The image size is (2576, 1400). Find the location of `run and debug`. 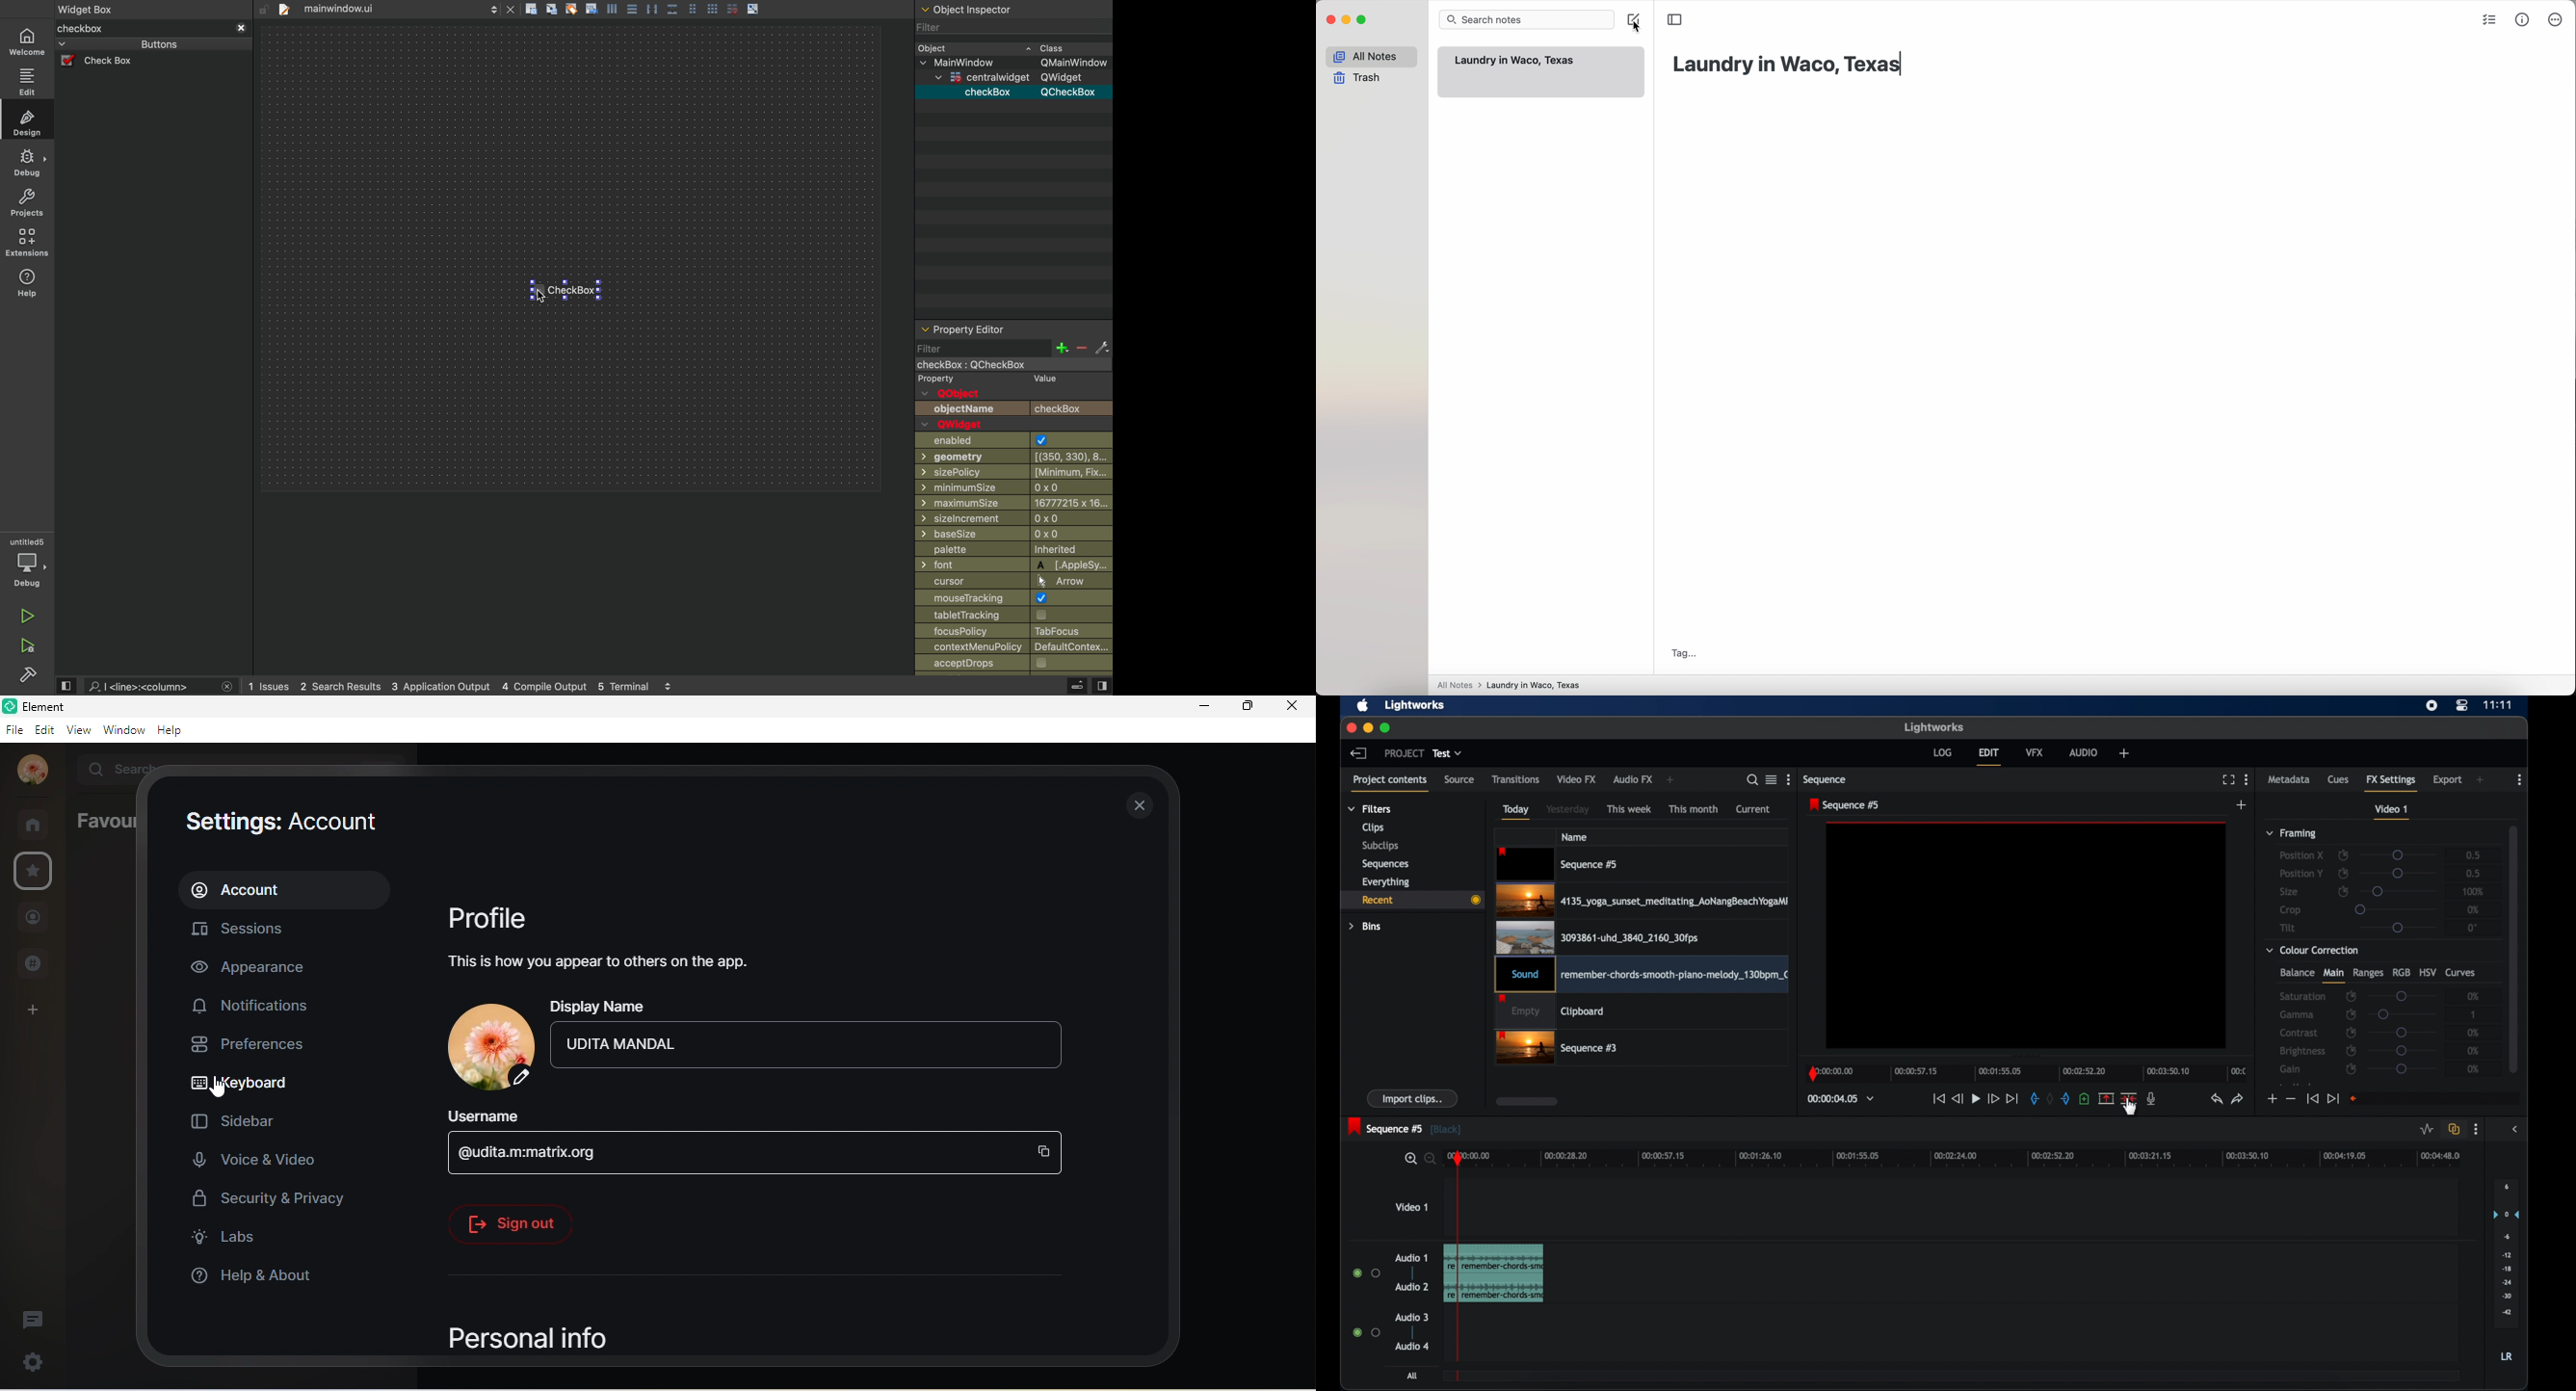

run and debug is located at coordinates (26, 647).